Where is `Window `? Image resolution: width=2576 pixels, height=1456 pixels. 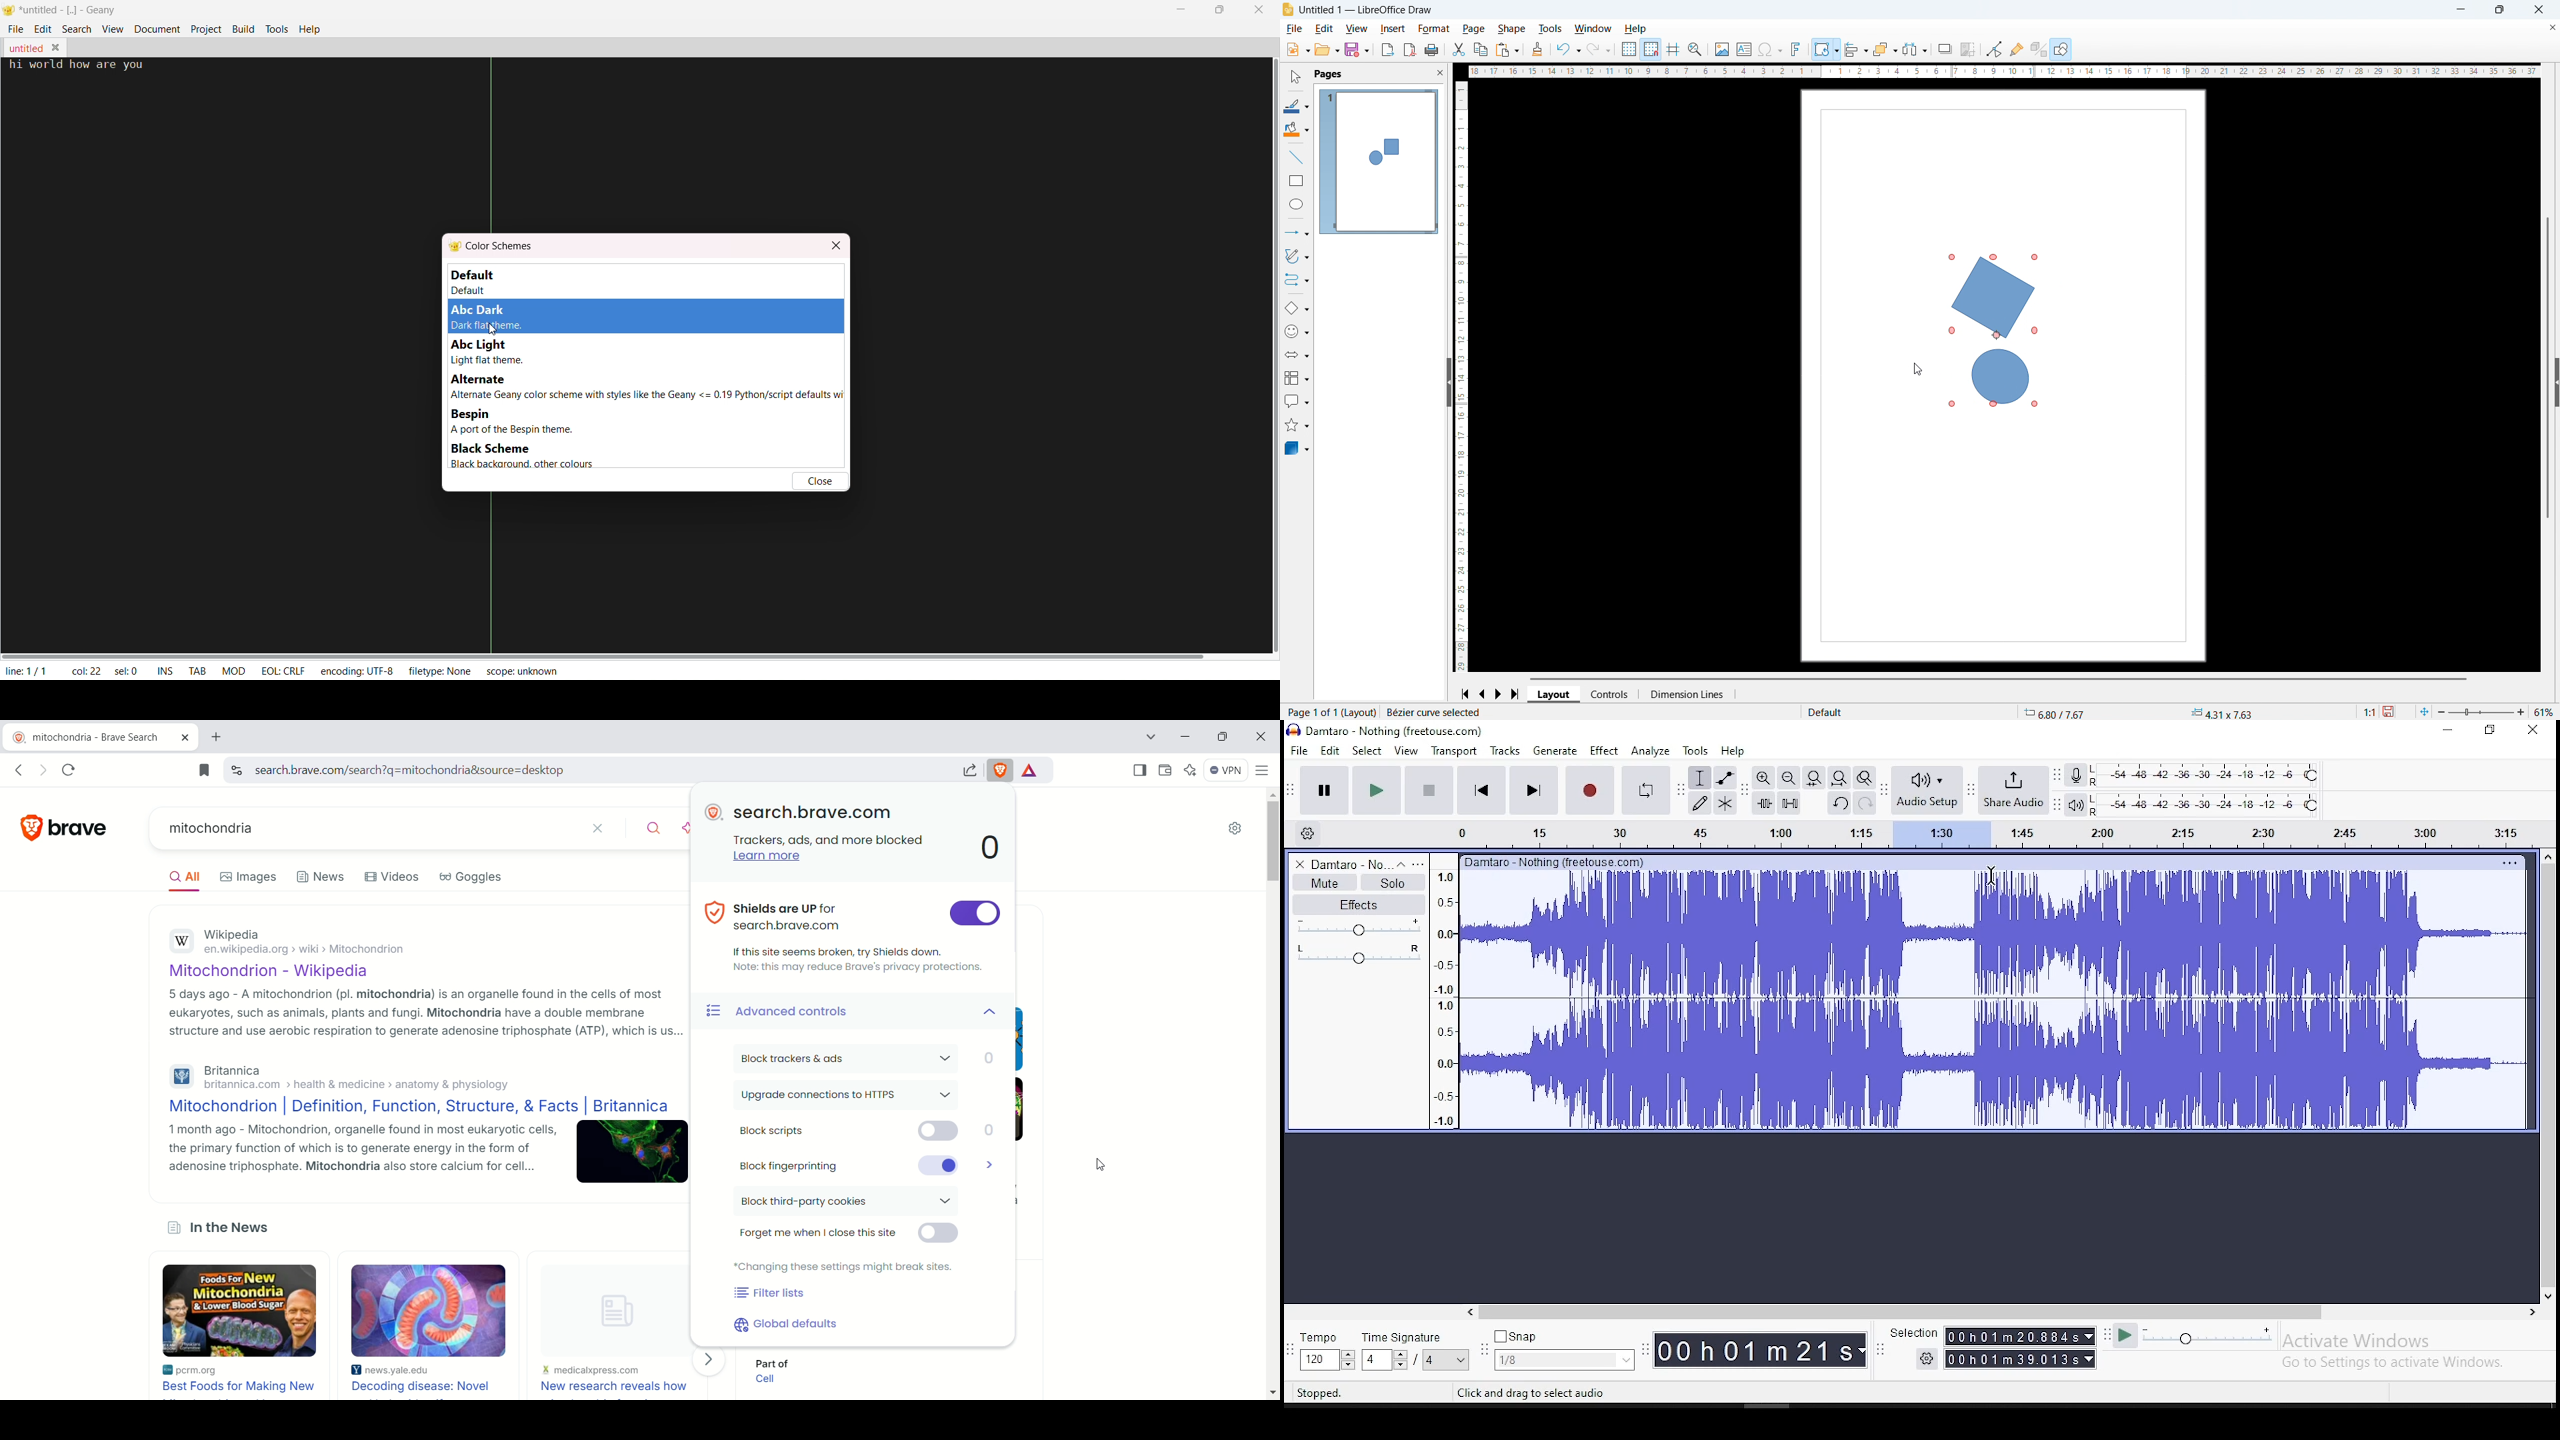 Window  is located at coordinates (1592, 29).